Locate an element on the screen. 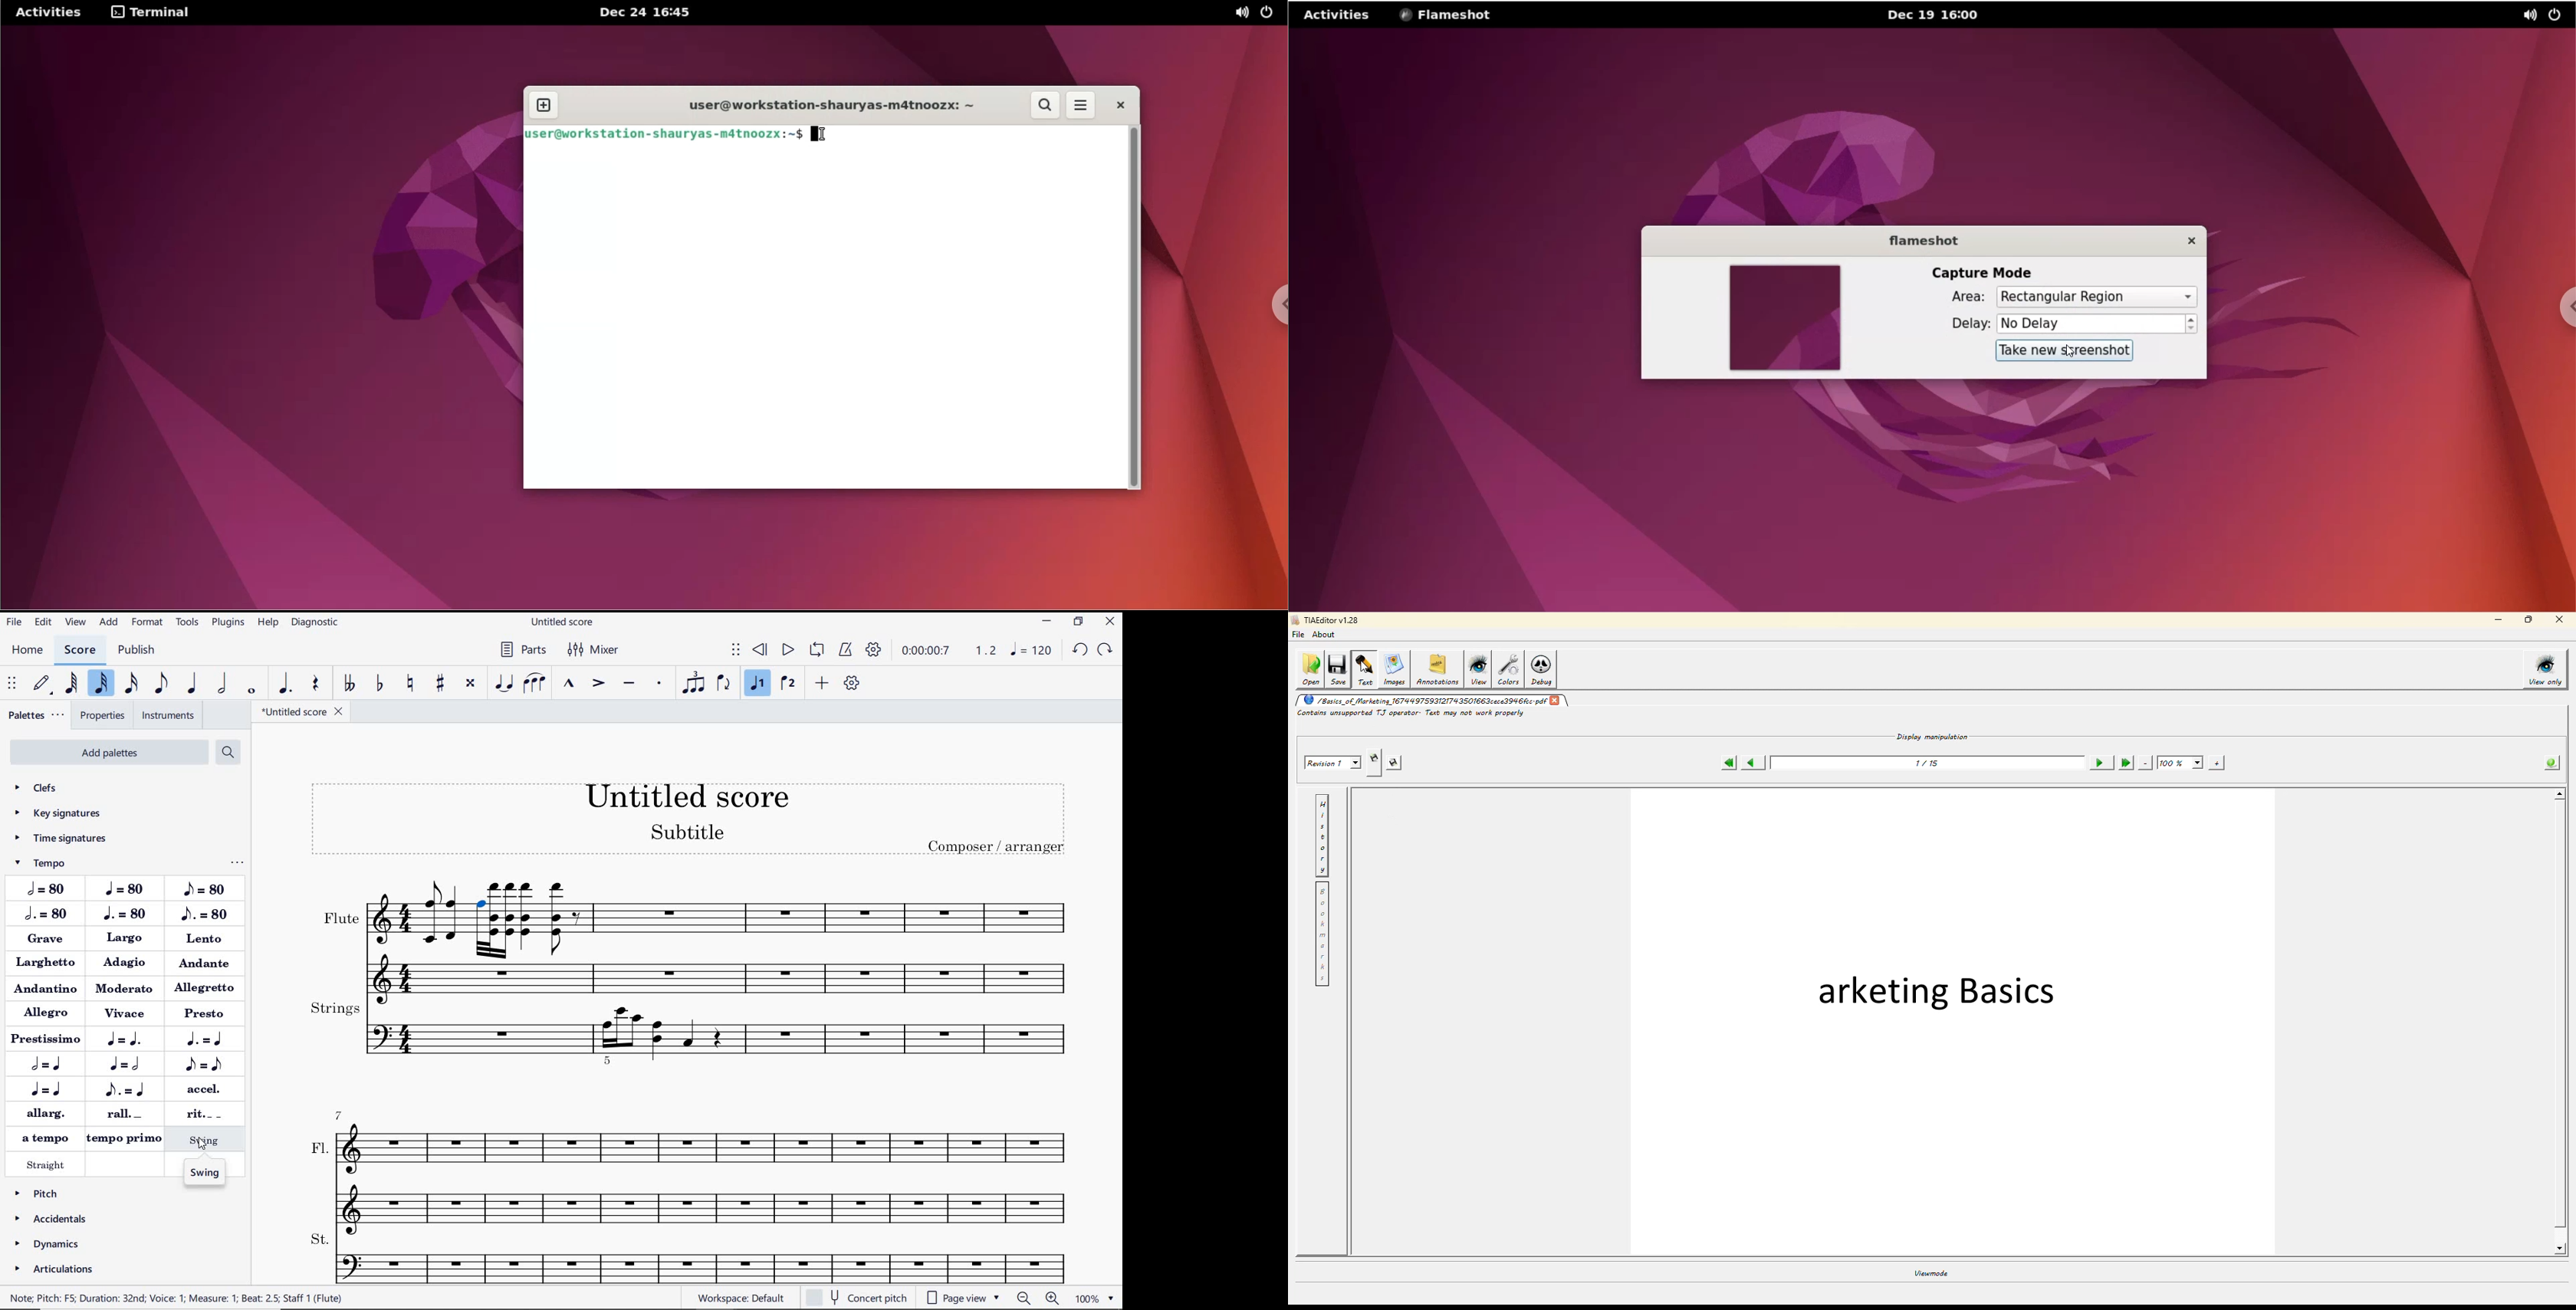  LARGHETTO is located at coordinates (47, 964).